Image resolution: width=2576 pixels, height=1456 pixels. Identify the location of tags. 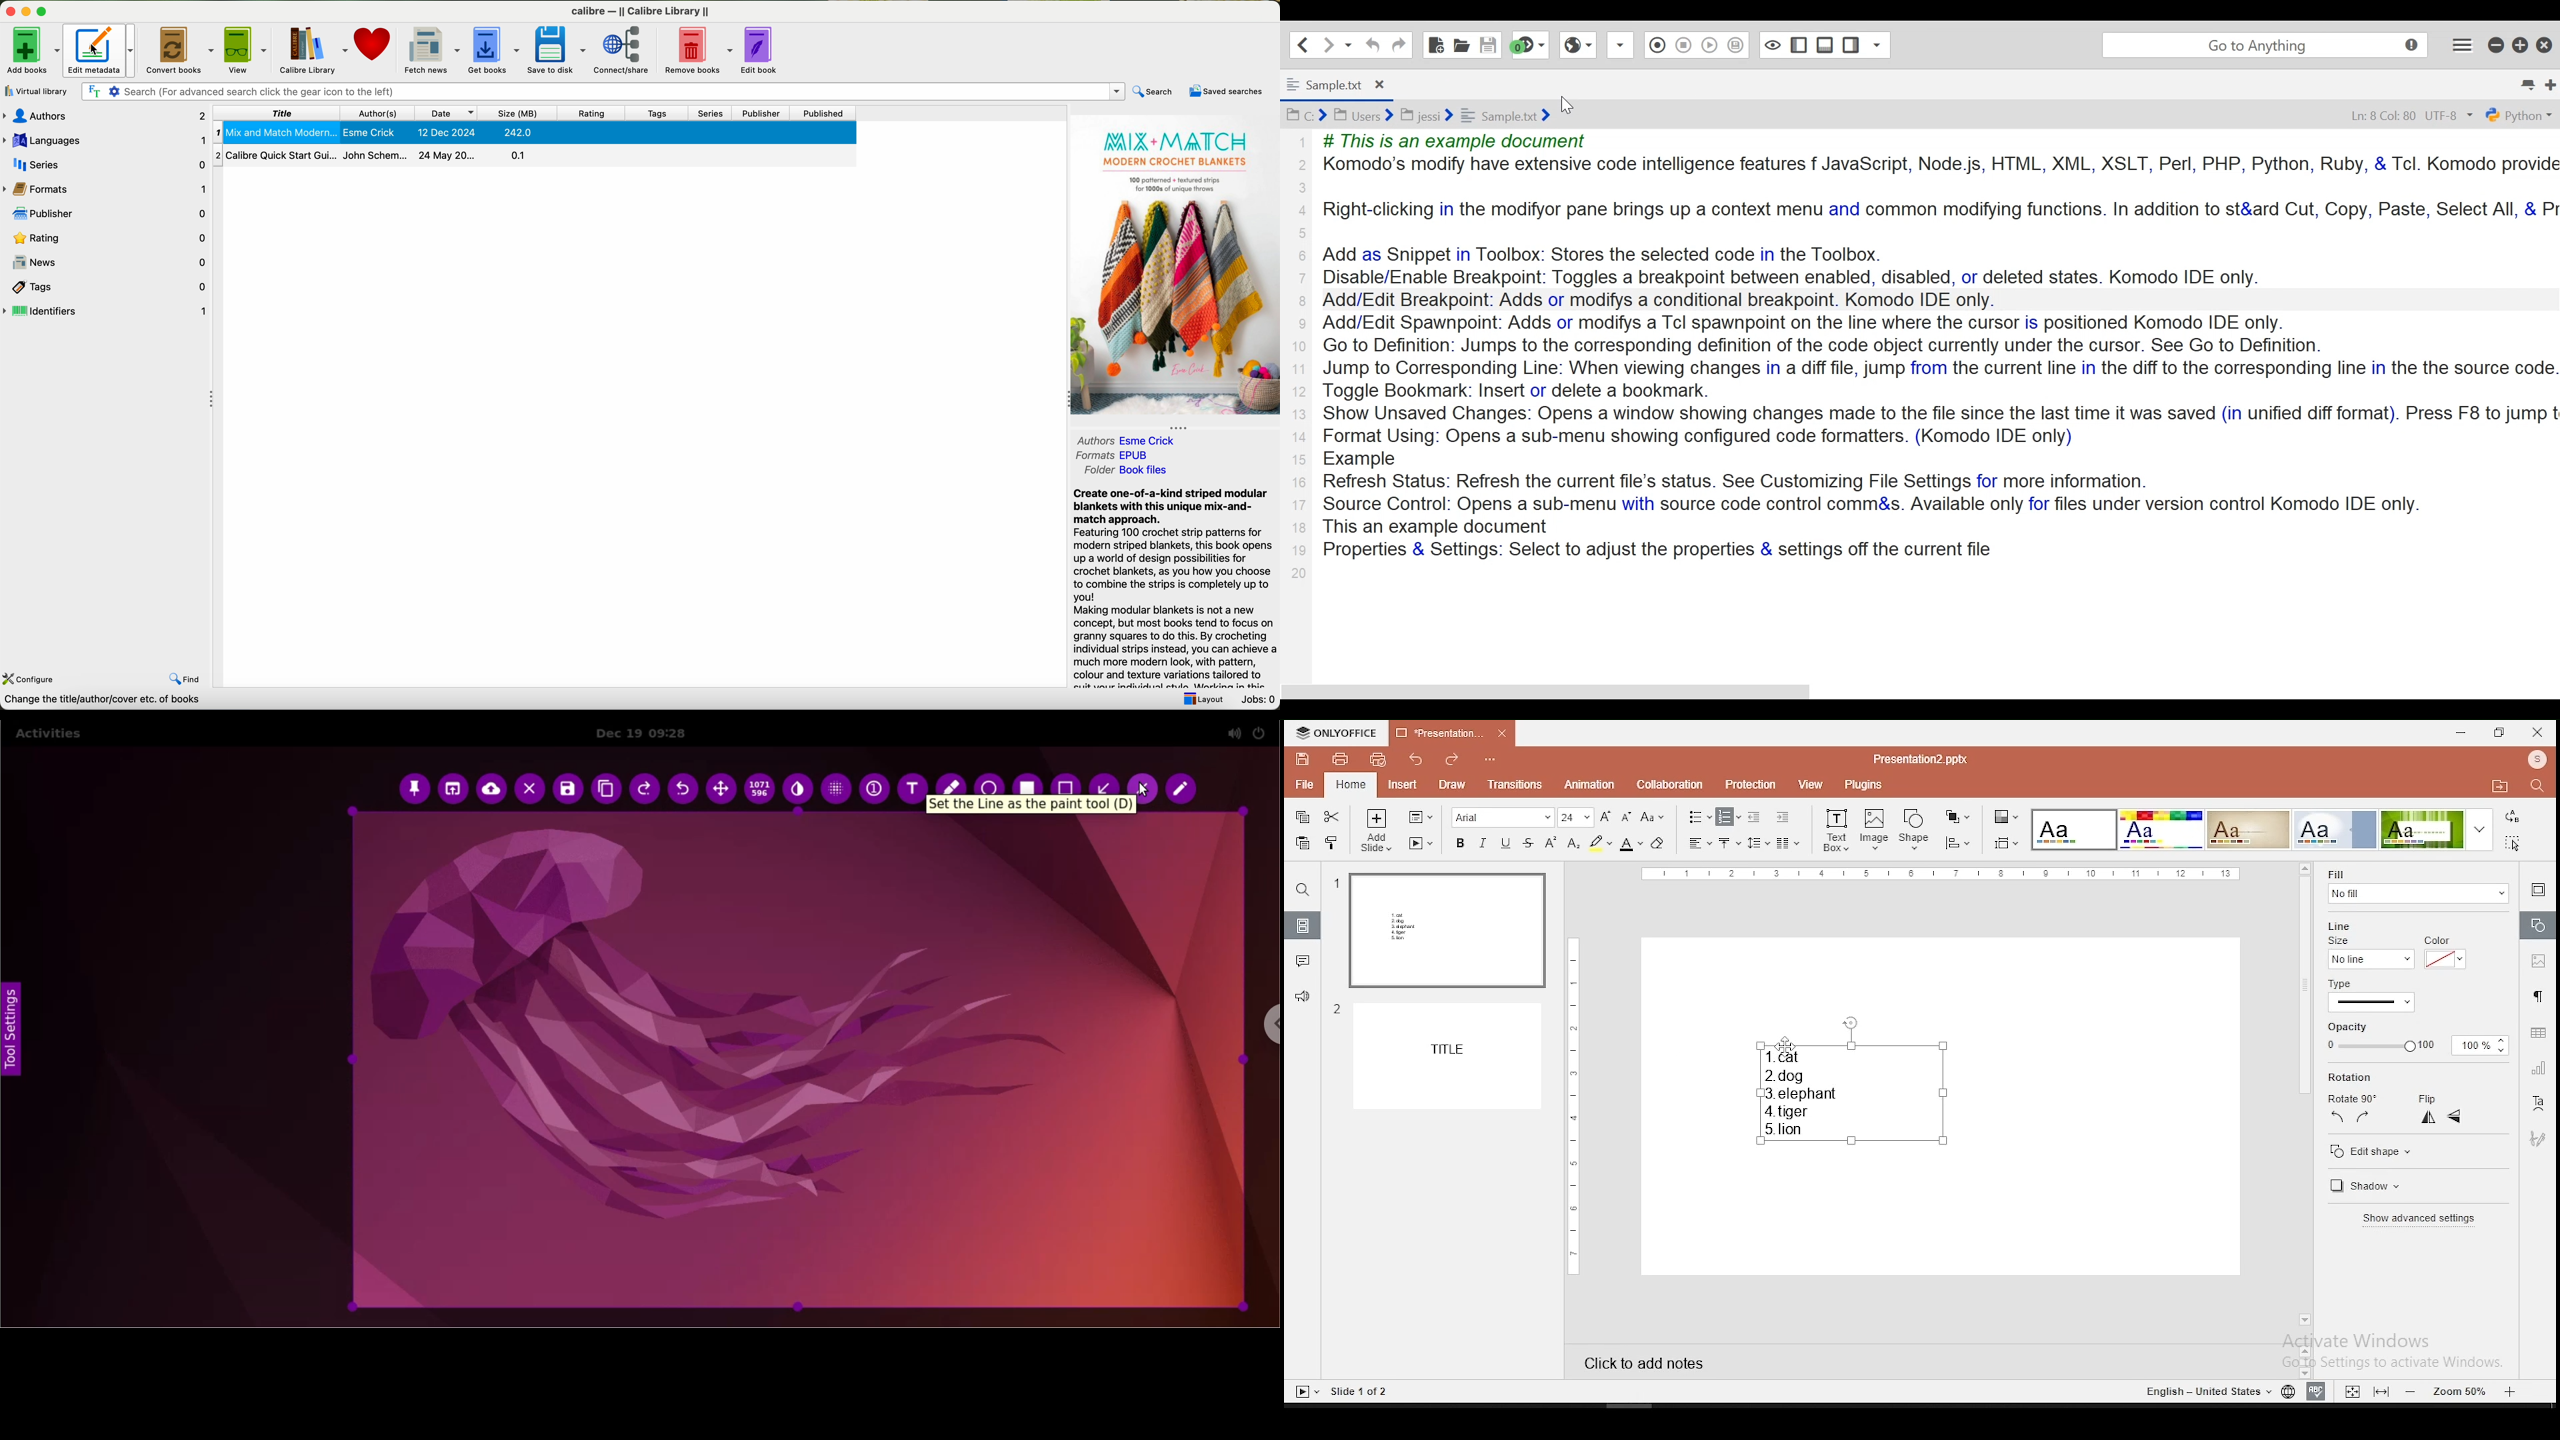
(106, 286).